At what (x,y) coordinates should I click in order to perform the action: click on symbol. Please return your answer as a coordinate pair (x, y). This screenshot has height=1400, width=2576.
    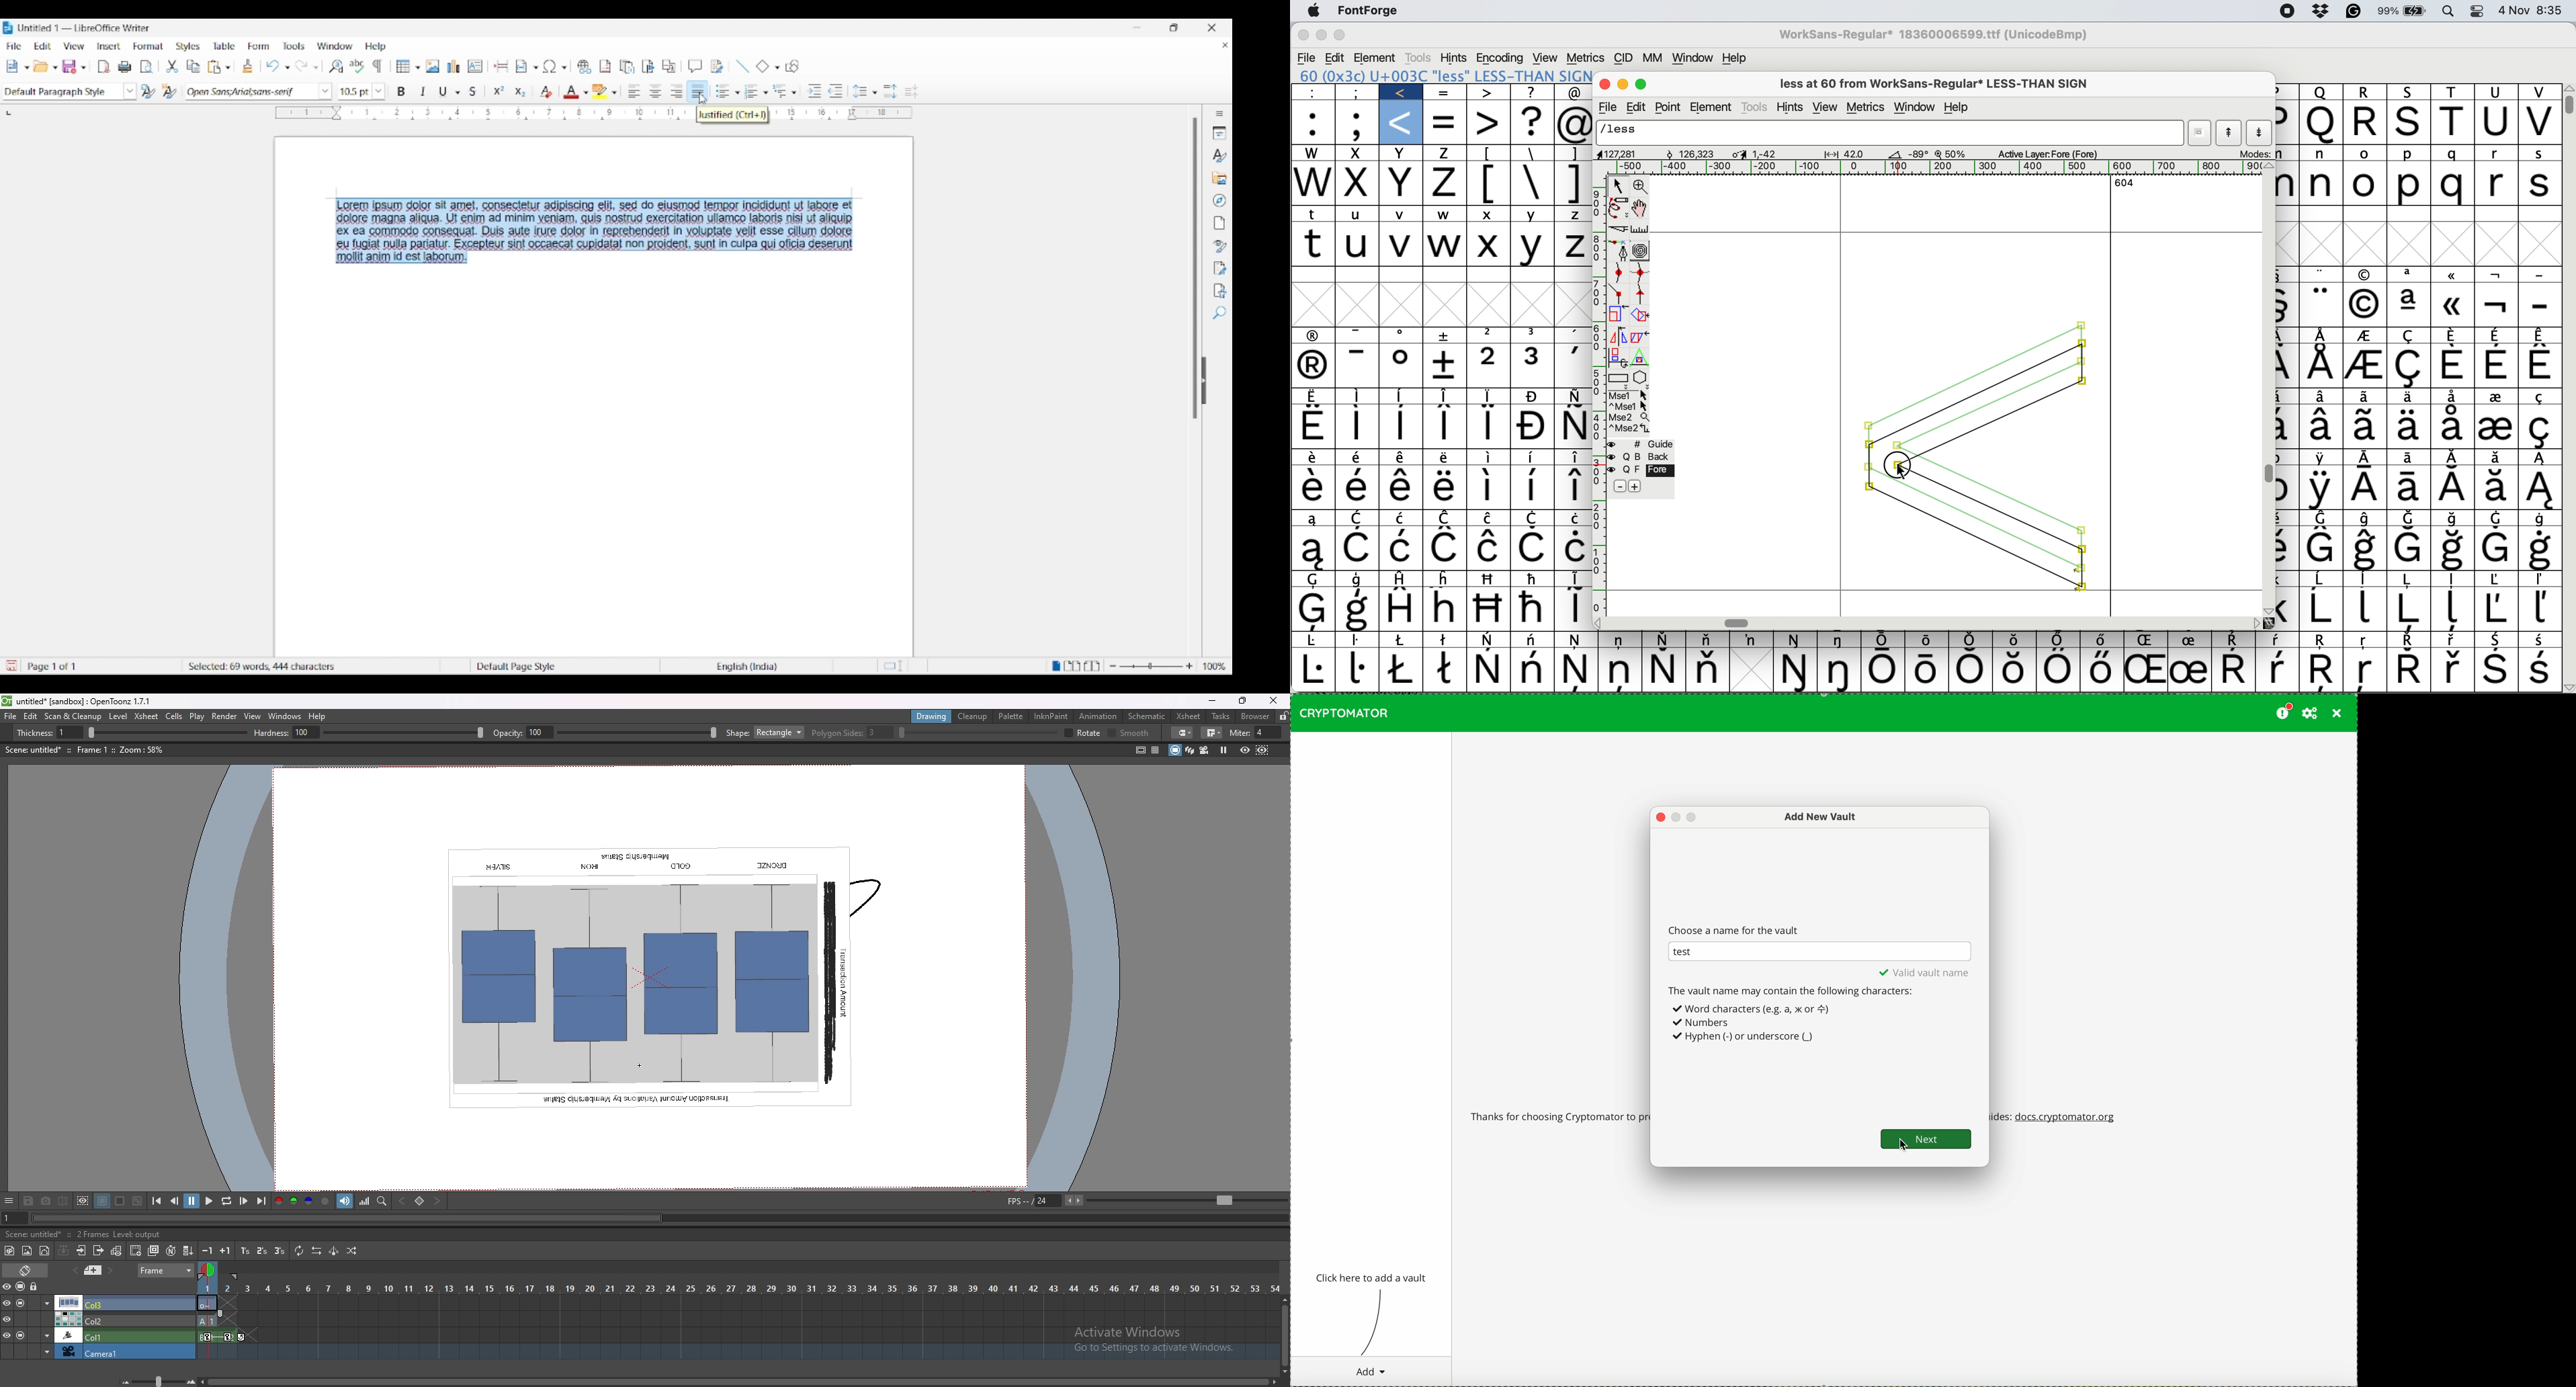
    Looking at the image, I should click on (2287, 490).